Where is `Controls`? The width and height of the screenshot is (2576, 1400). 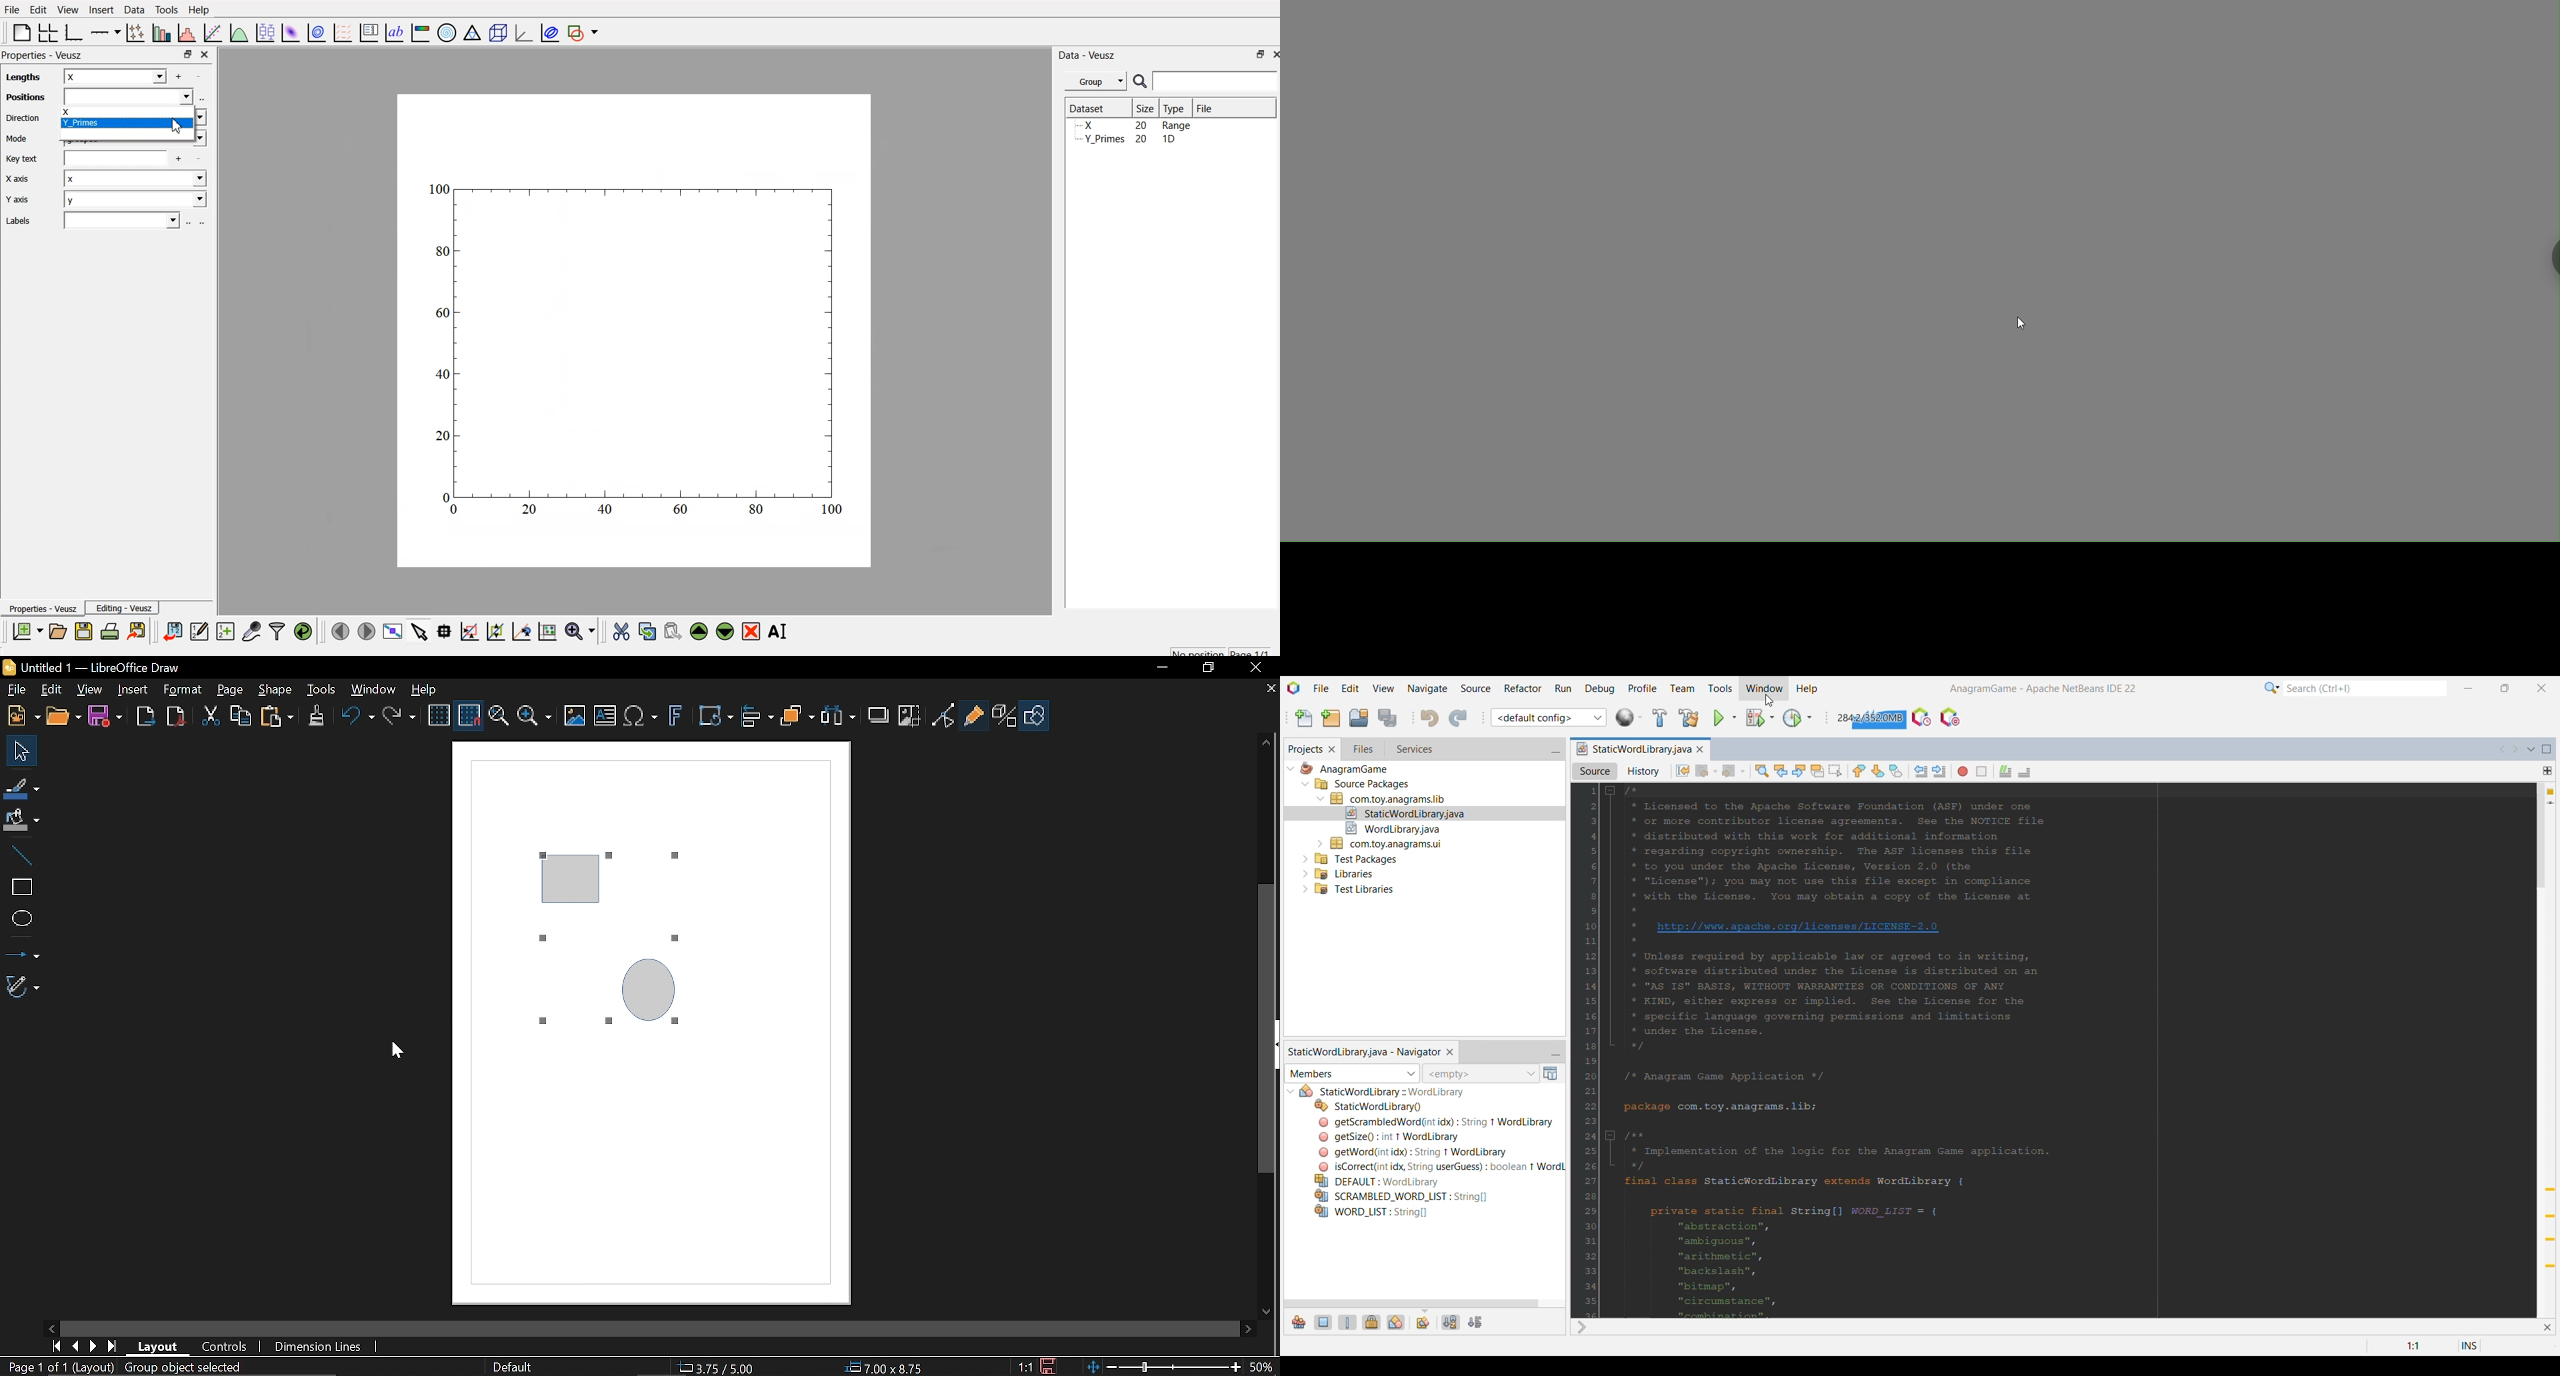 Controls is located at coordinates (222, 1347).